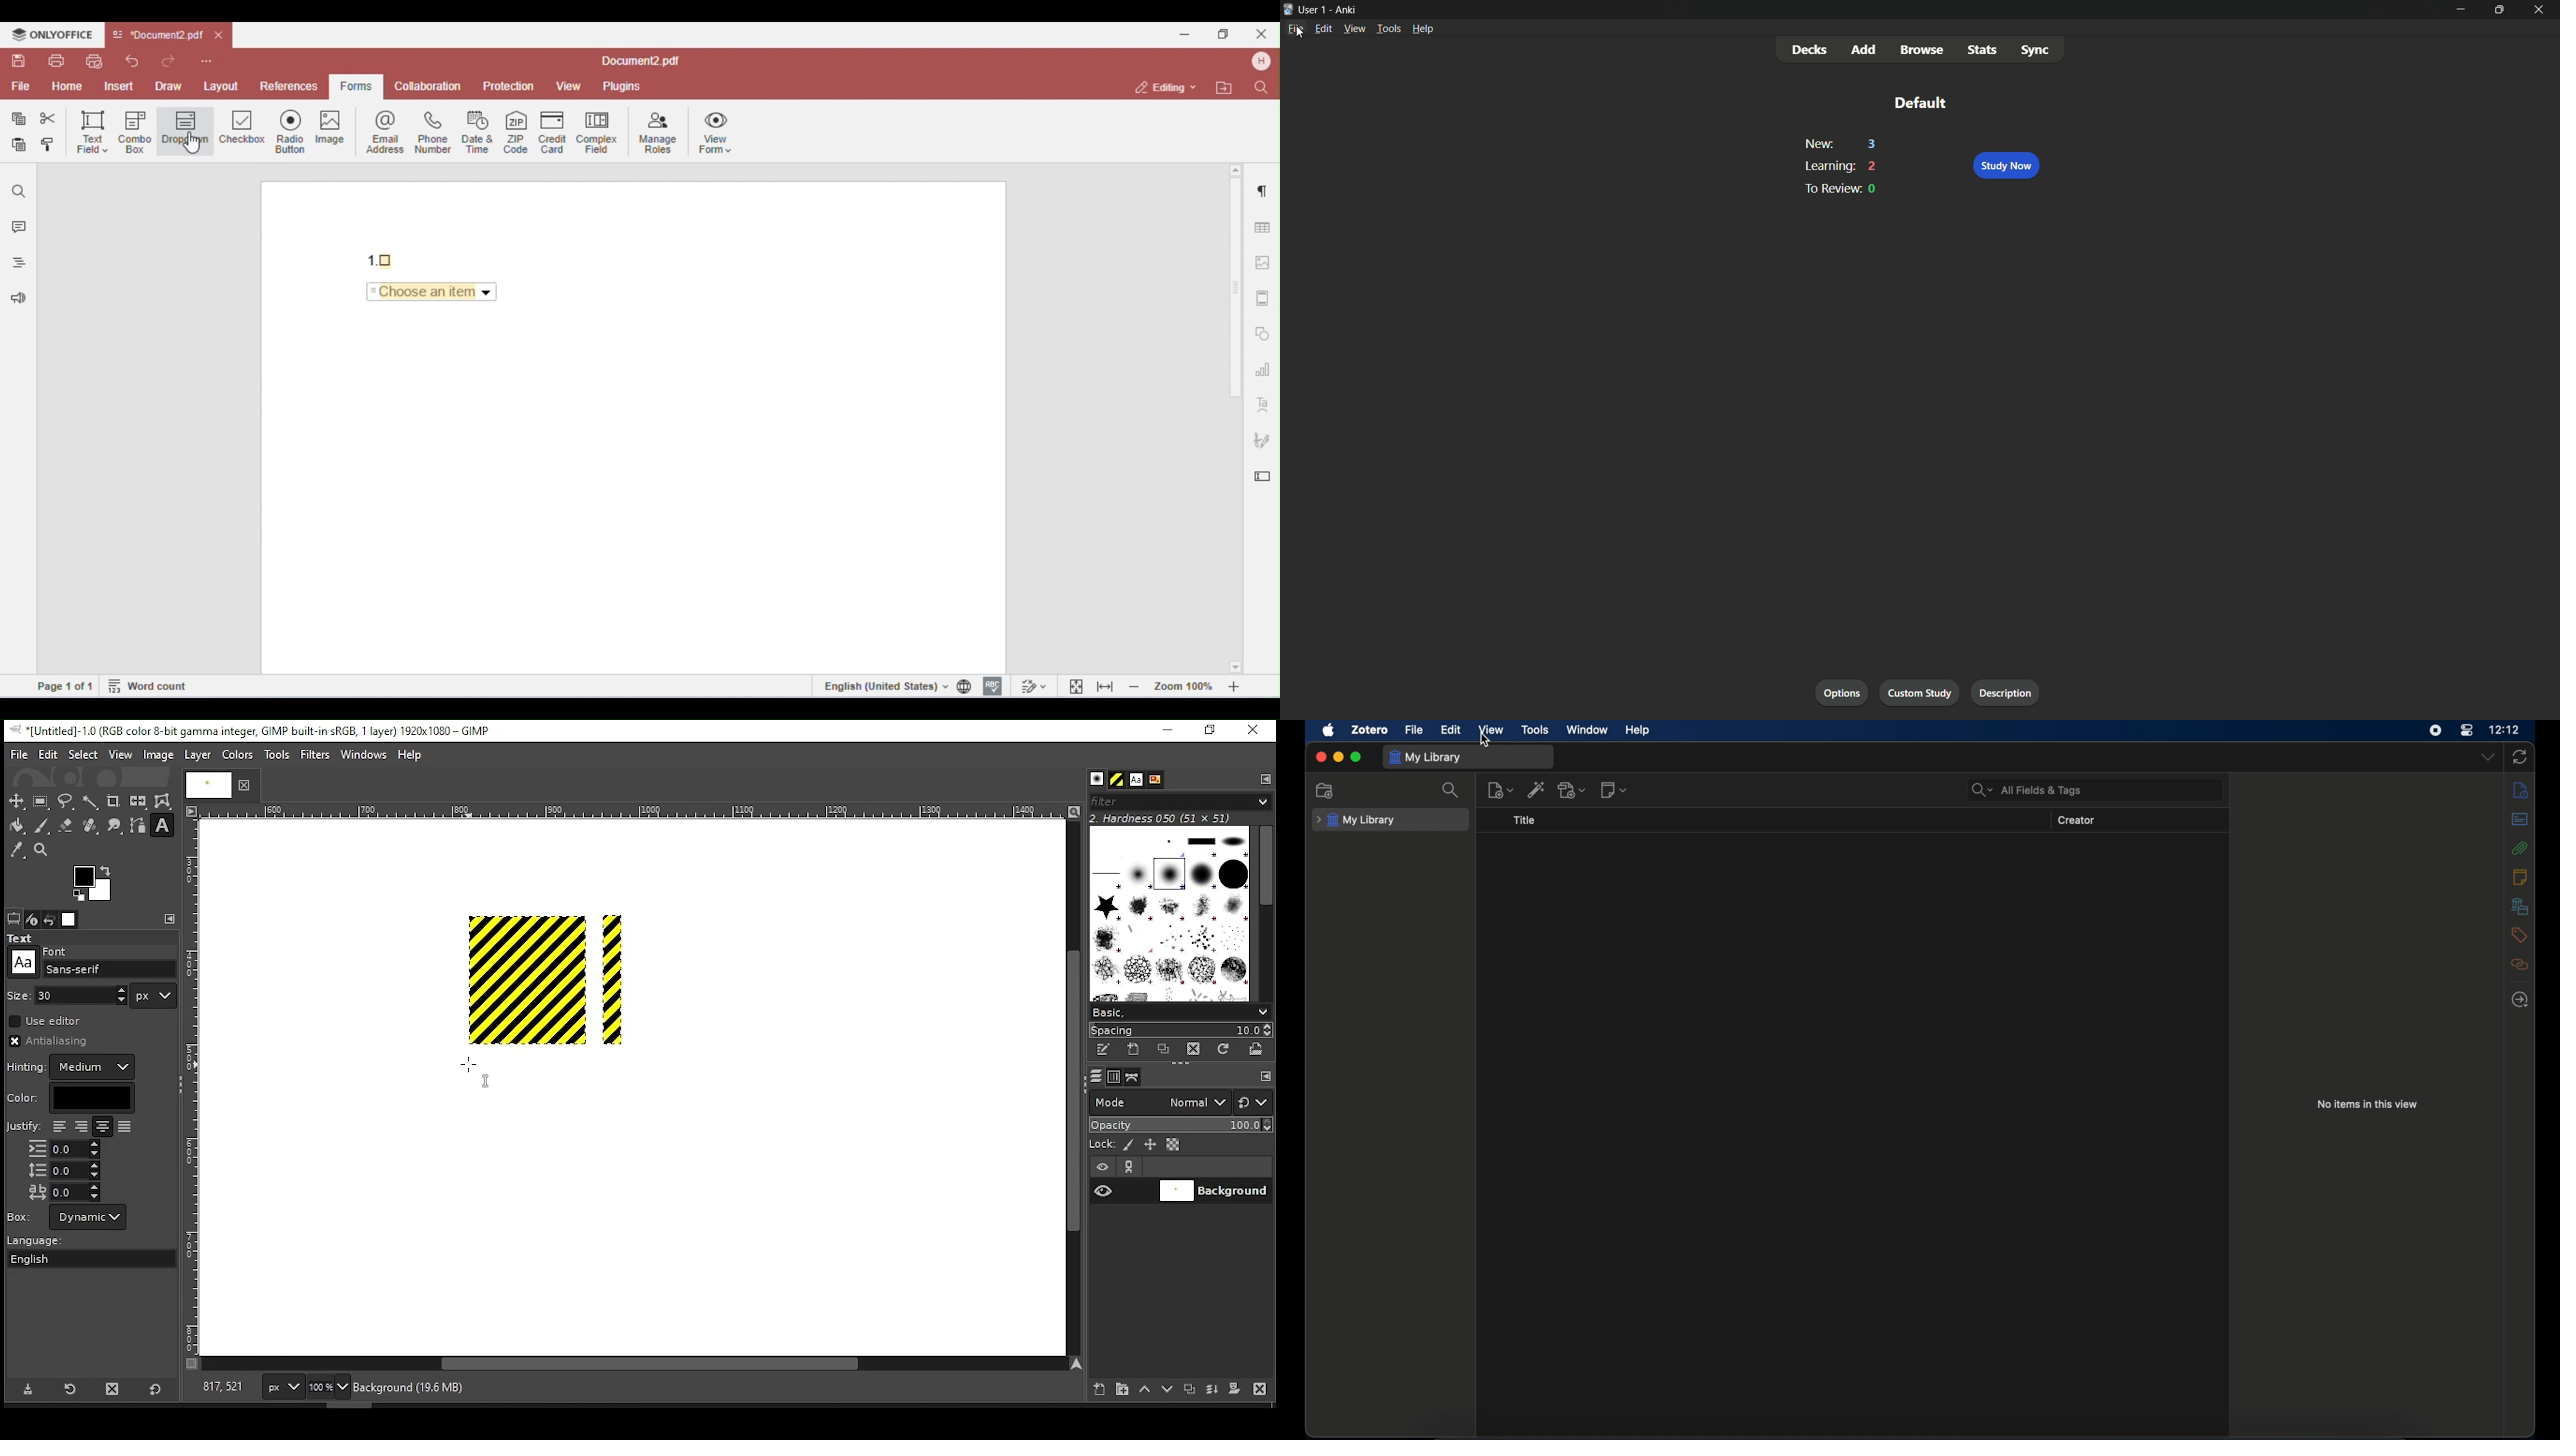 Image resolution: width=2576 pixels, height=1456 pixels. What do you see at coordinates (1983, 49) in the screenshot?
I see `stats` at bounding box center [1983, 49].